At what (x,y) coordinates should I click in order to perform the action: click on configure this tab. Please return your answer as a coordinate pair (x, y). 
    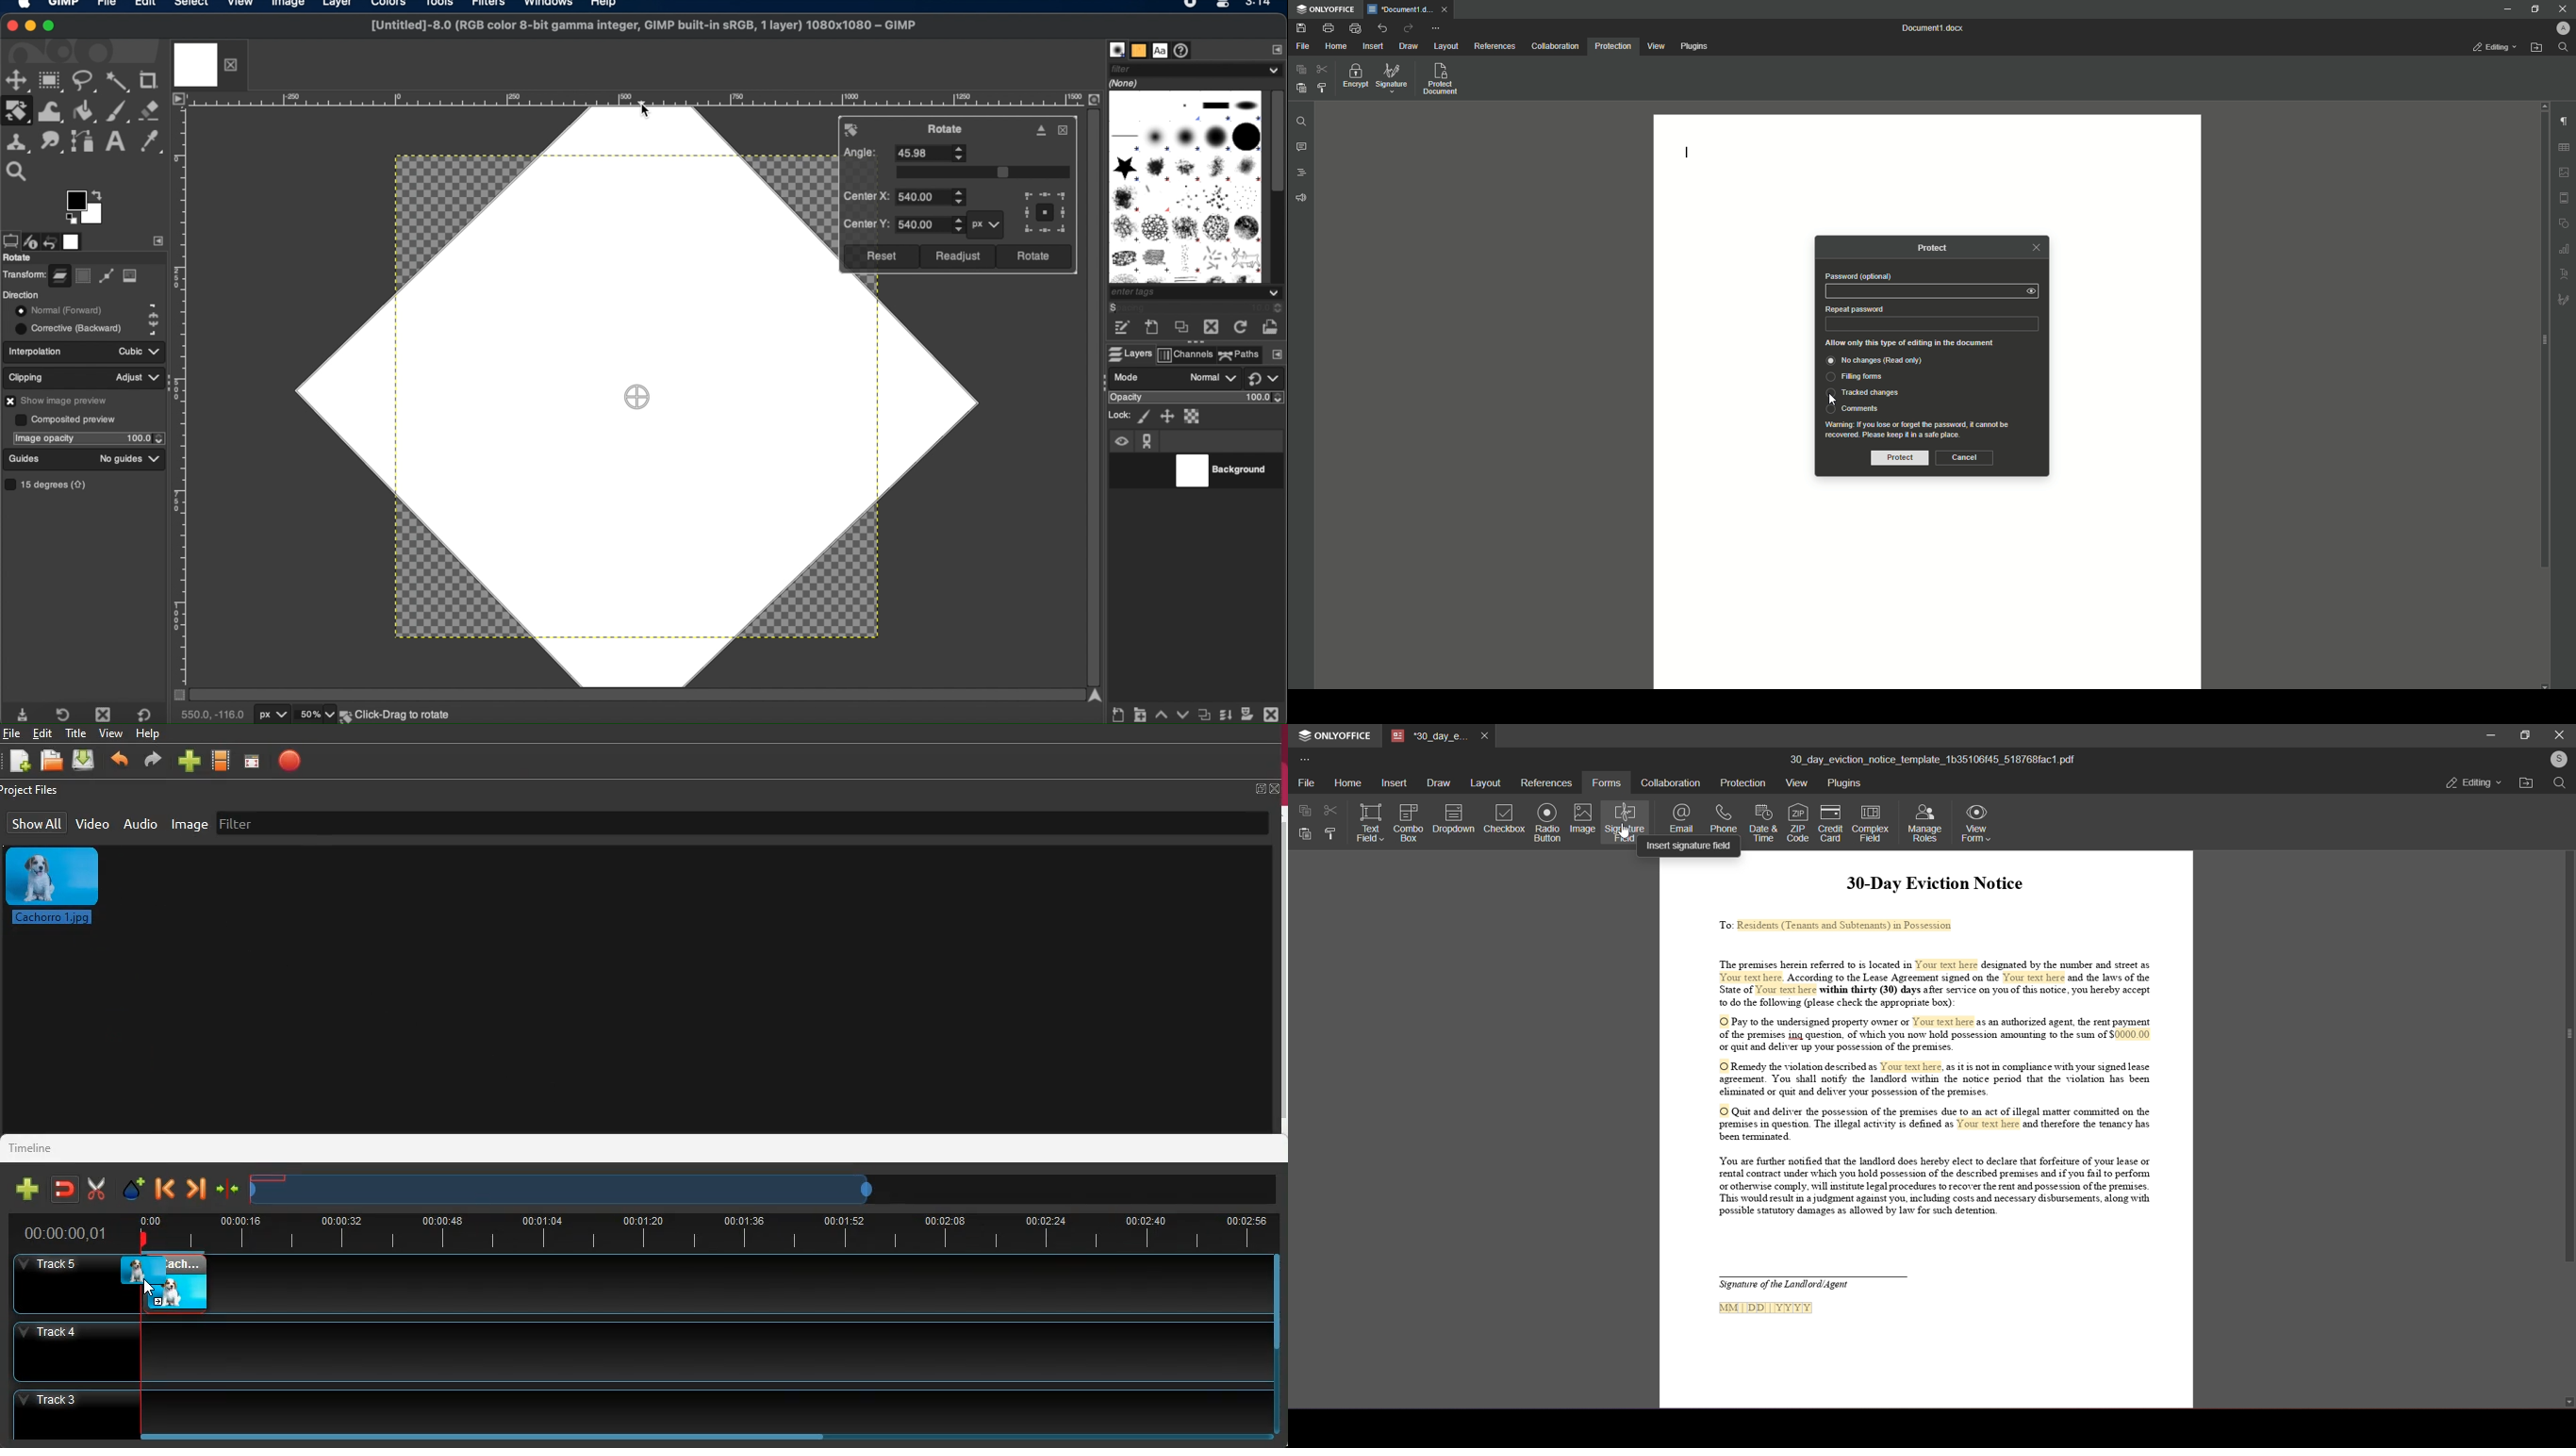
    Looking at the image, I should click on (1275, 49).